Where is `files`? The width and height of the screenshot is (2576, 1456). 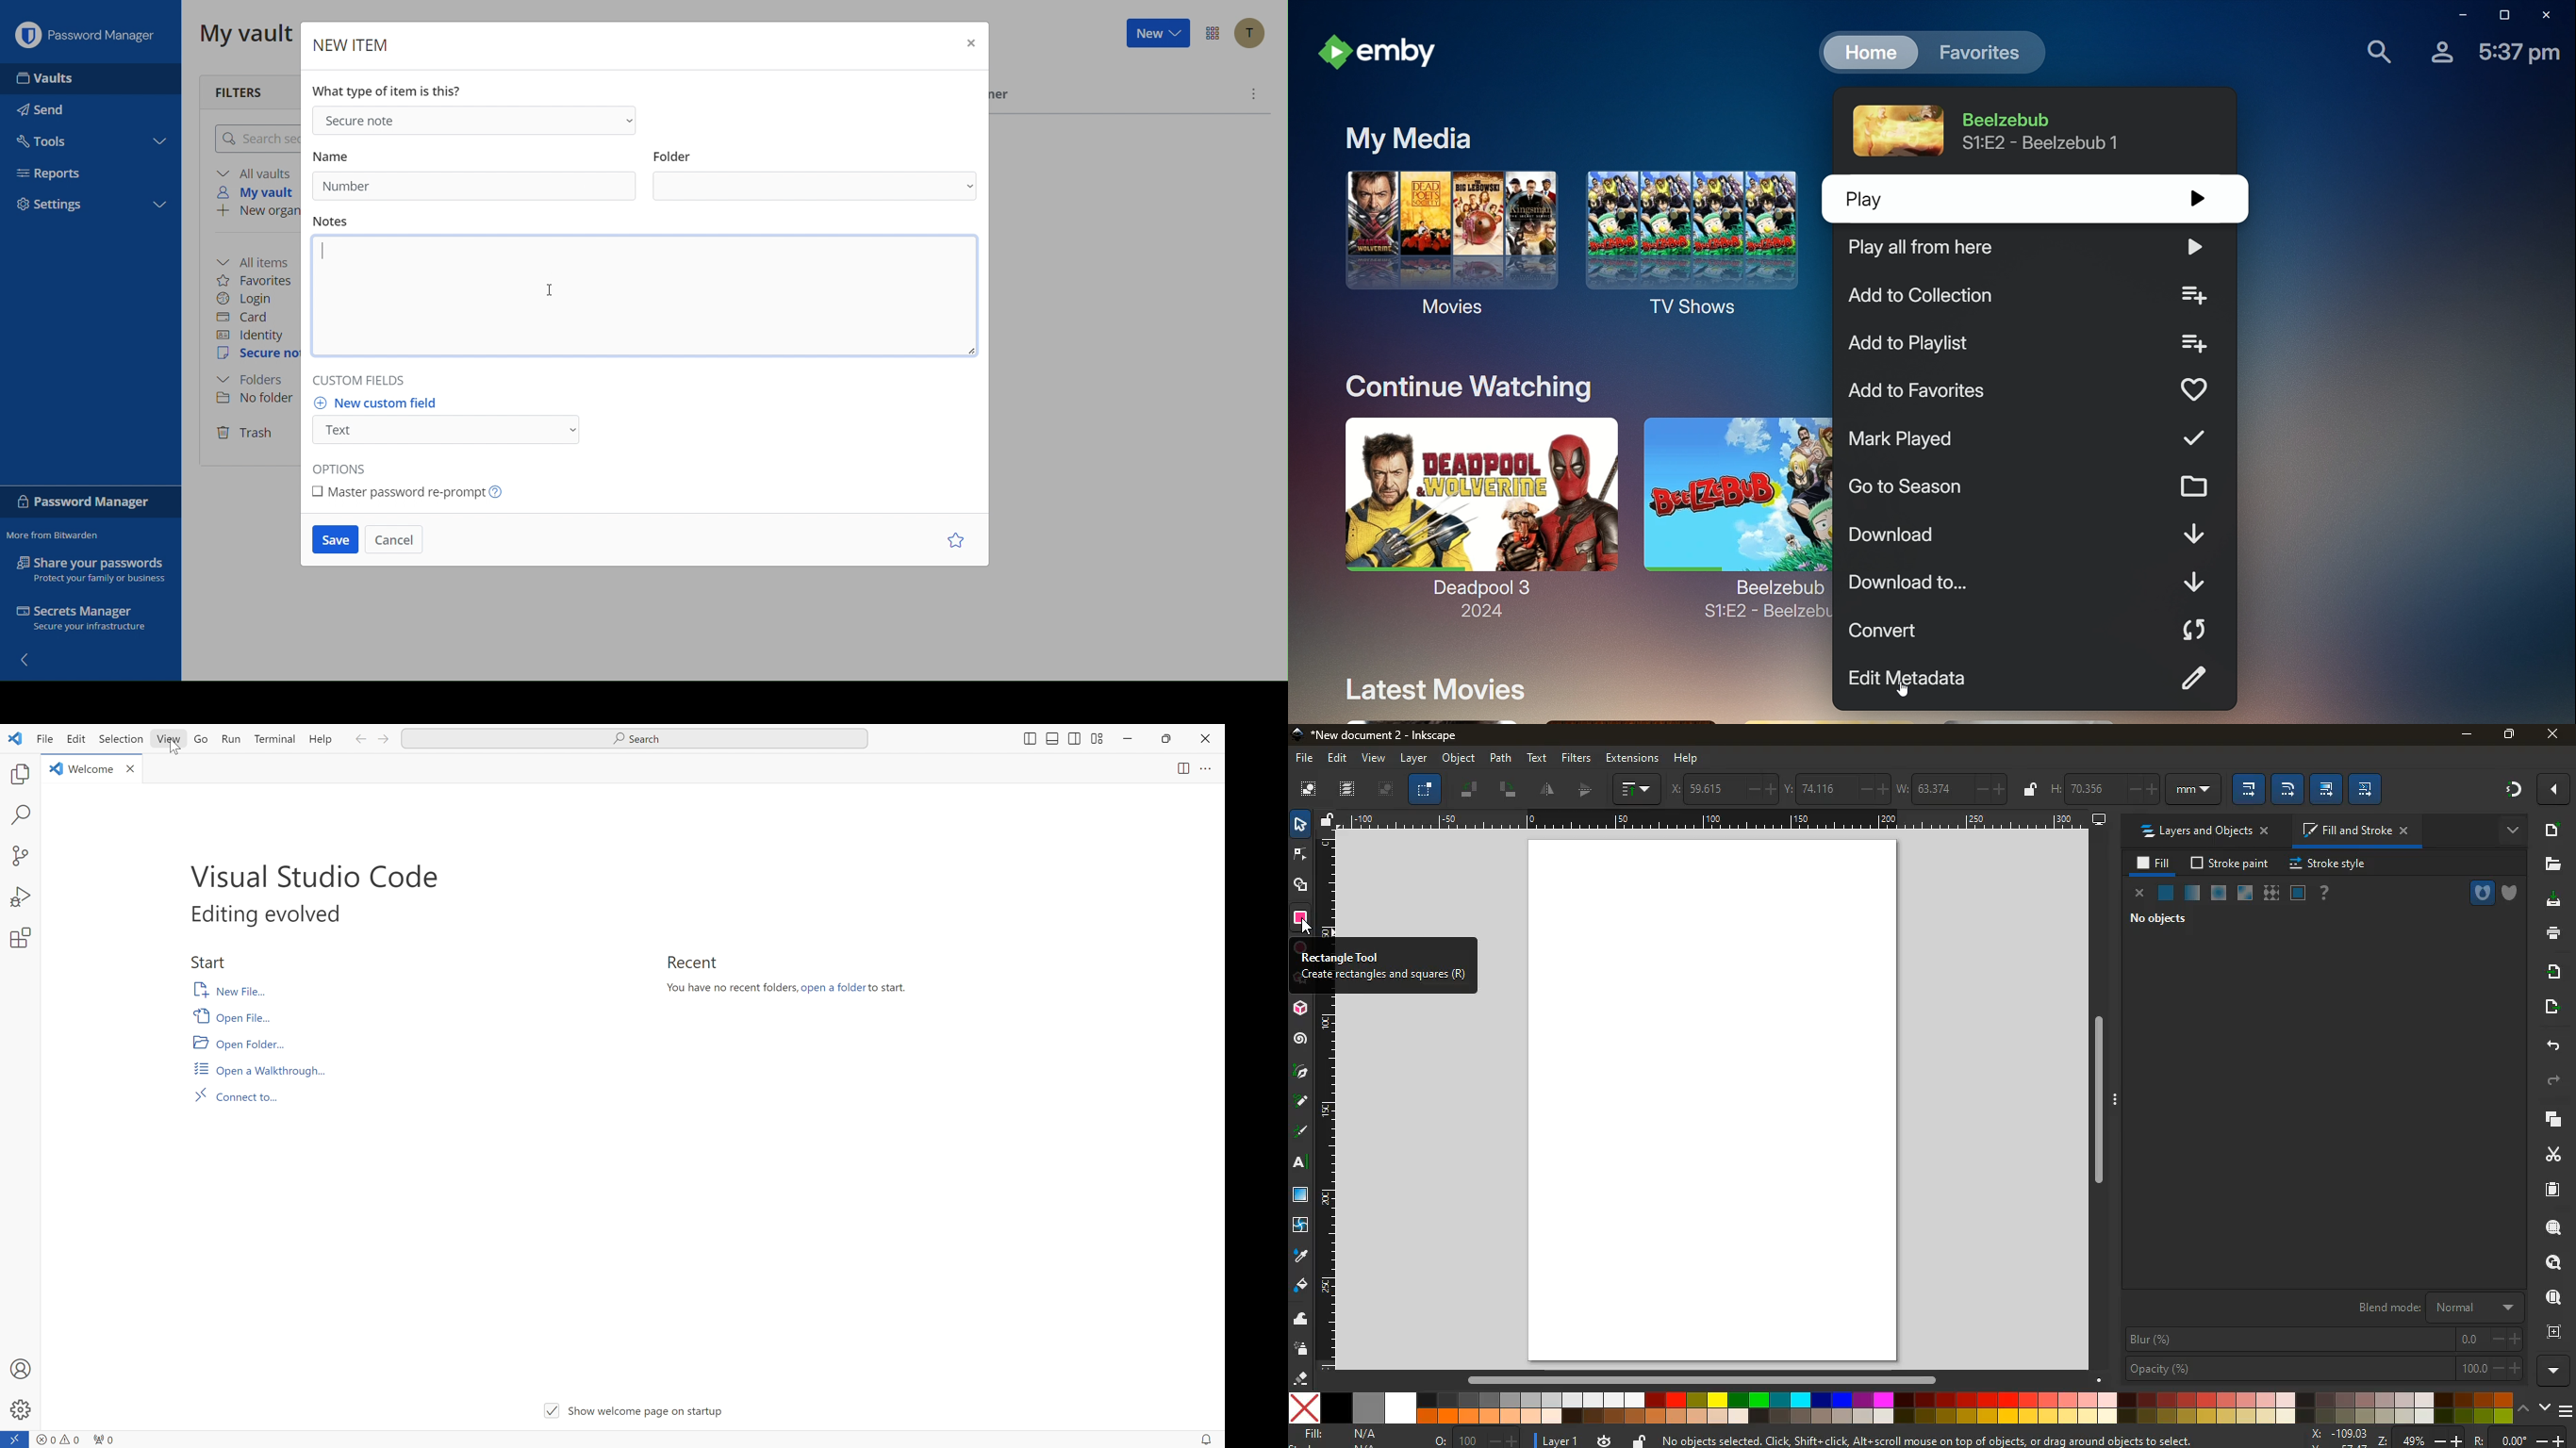
files is located at coordinates (2546, 864).